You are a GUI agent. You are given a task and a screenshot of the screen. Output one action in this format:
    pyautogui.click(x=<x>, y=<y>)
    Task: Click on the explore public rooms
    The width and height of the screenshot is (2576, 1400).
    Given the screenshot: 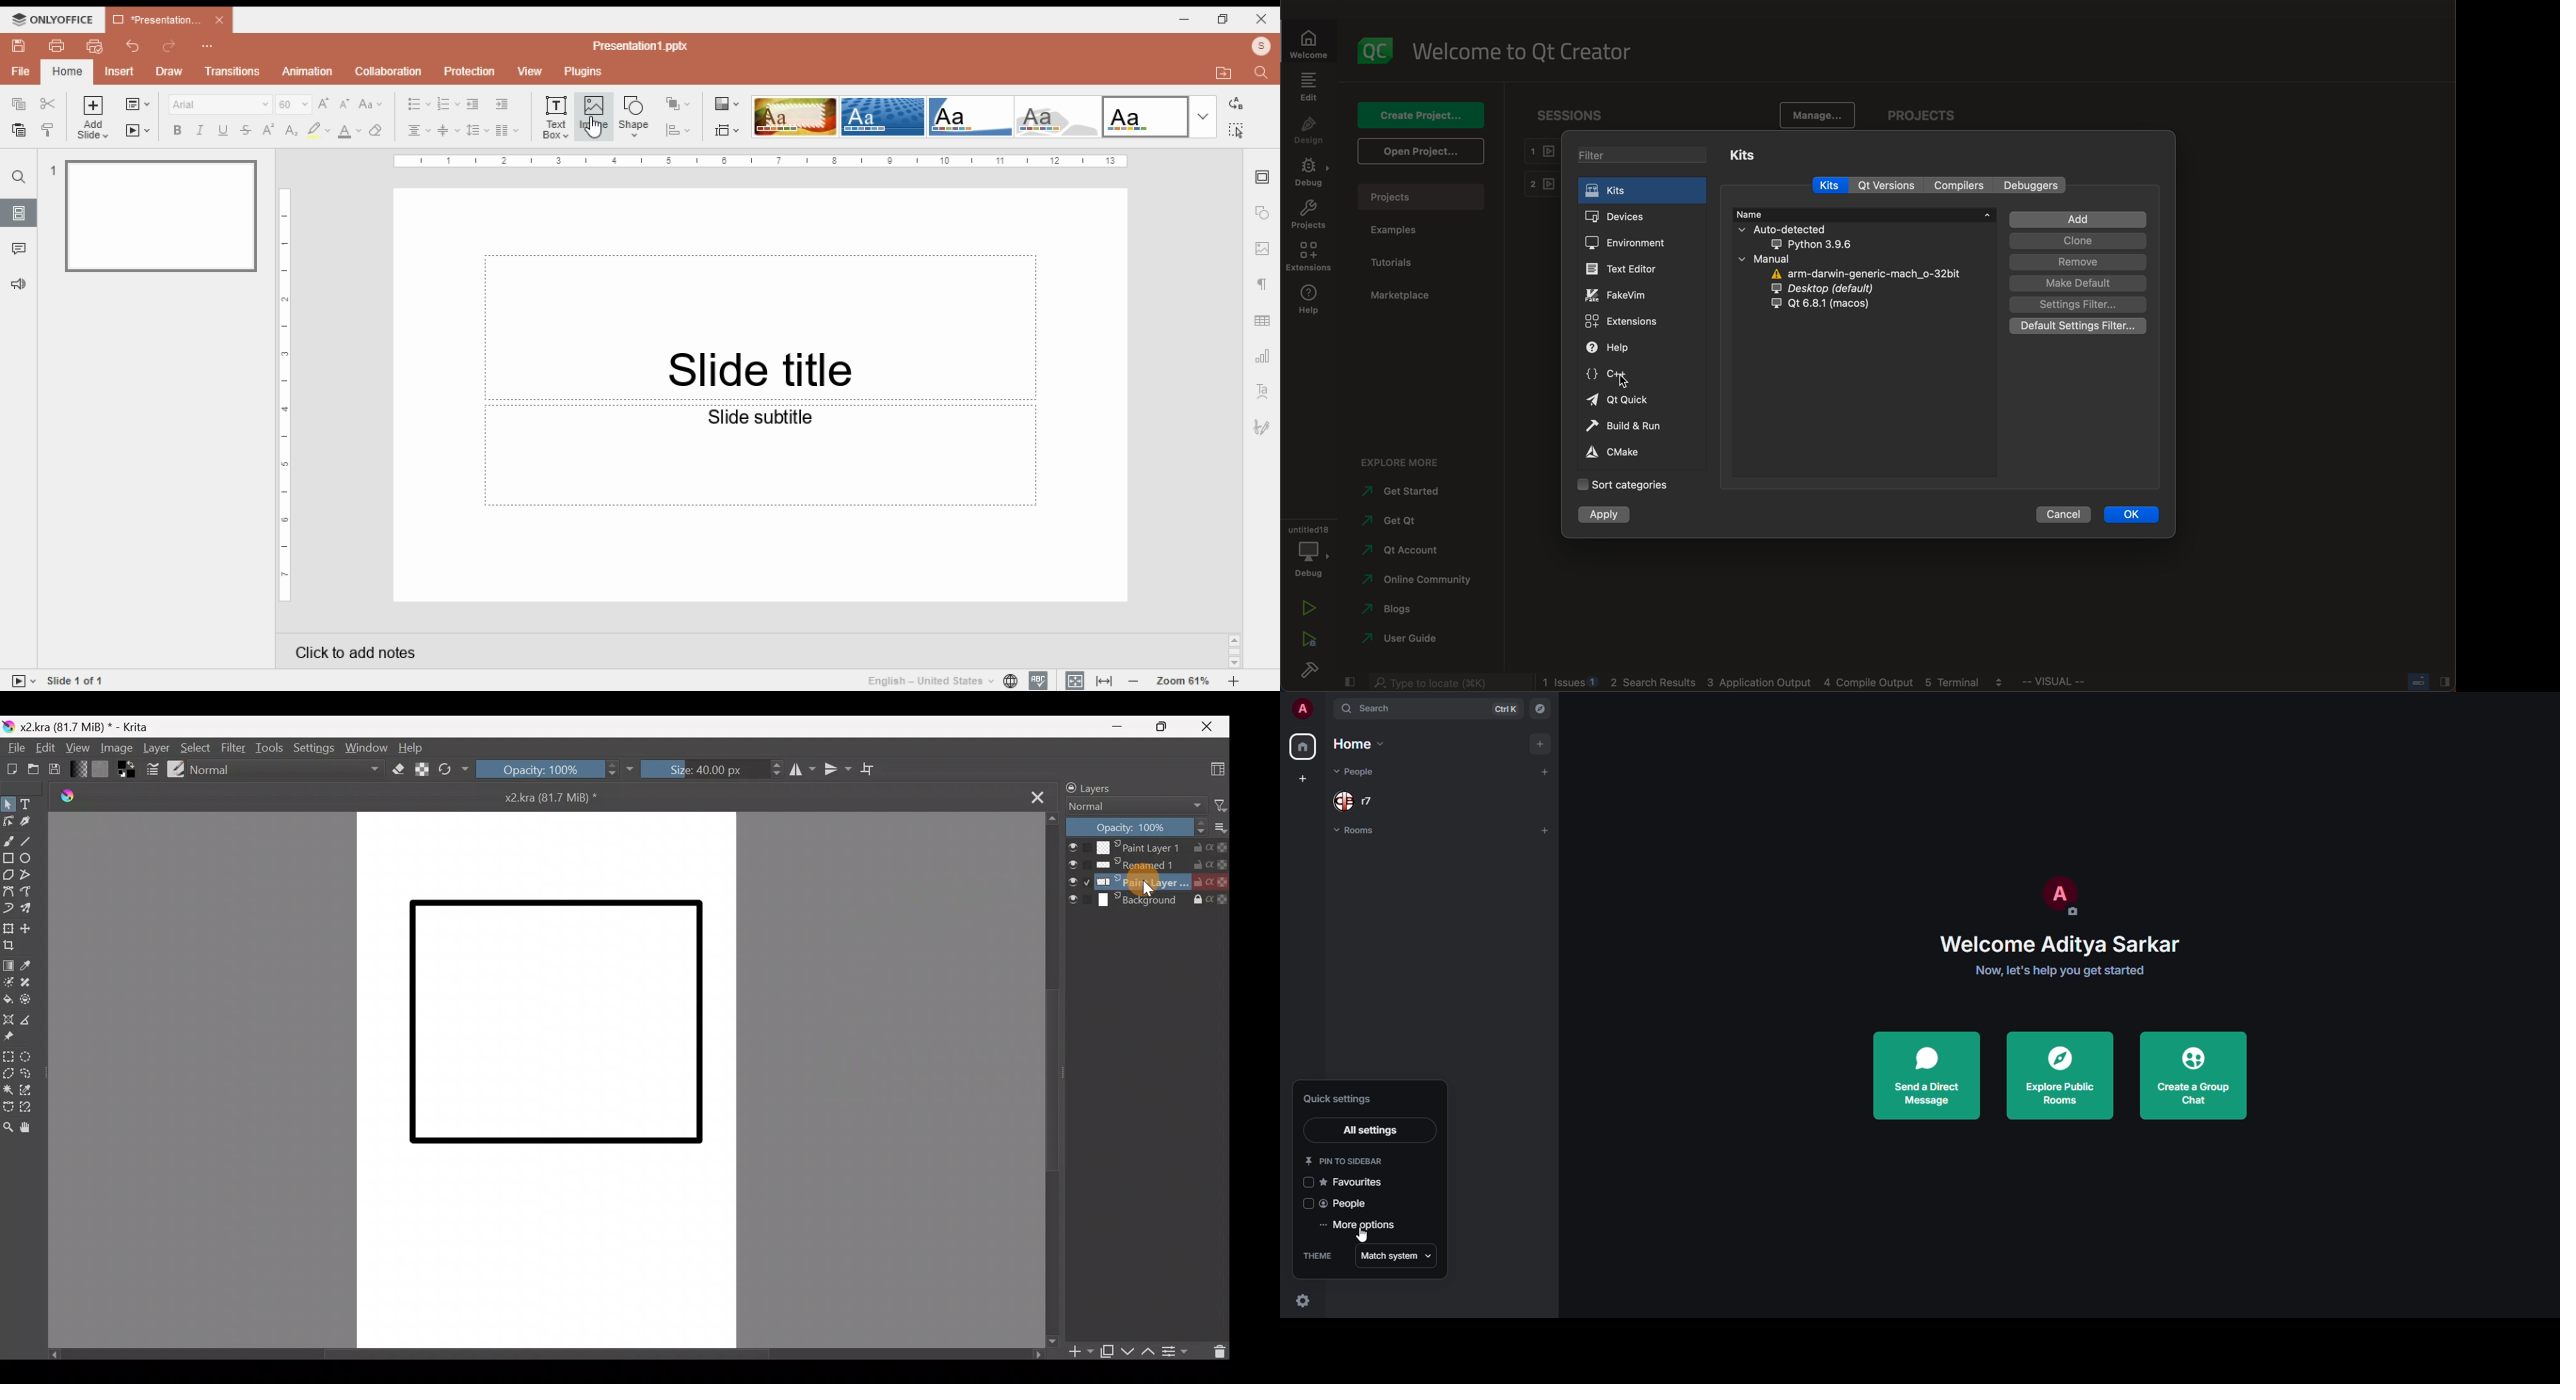 What is the action you would take?
    pyautogui.click(x=2061, y=1076)
    